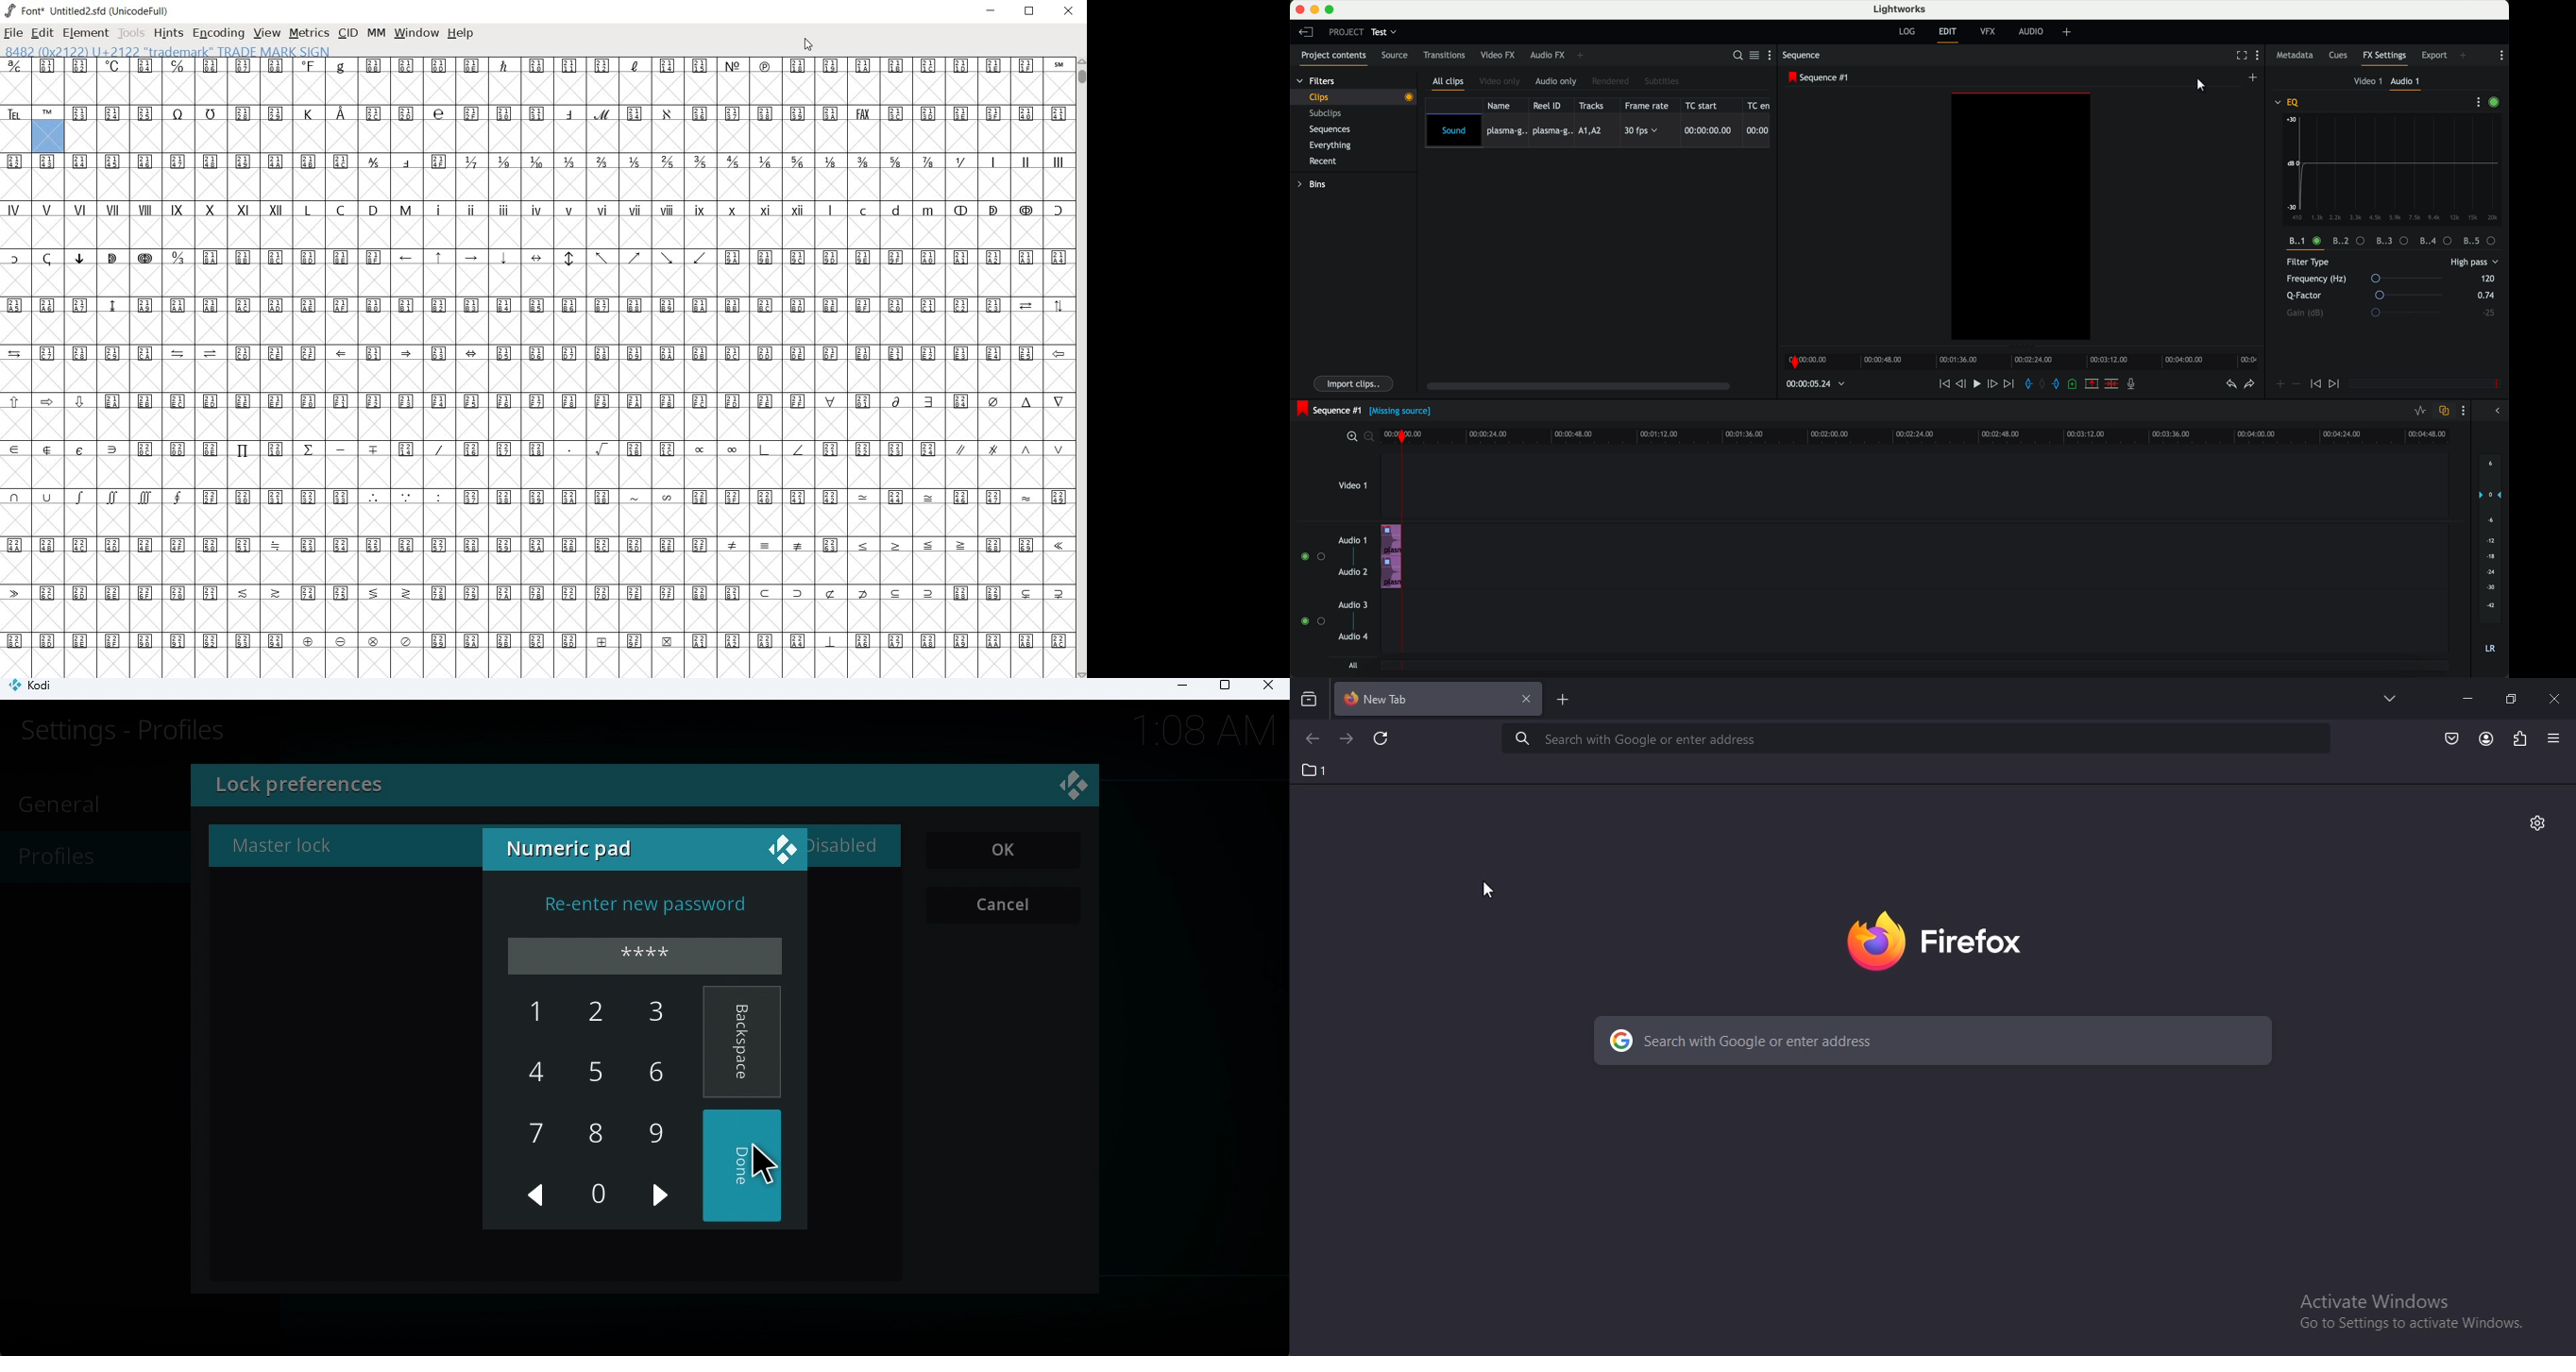  What do you see at coordinates (2254, 77) in the screenshot?
I see `create a new sequence` at bounding box center [2254, 77].